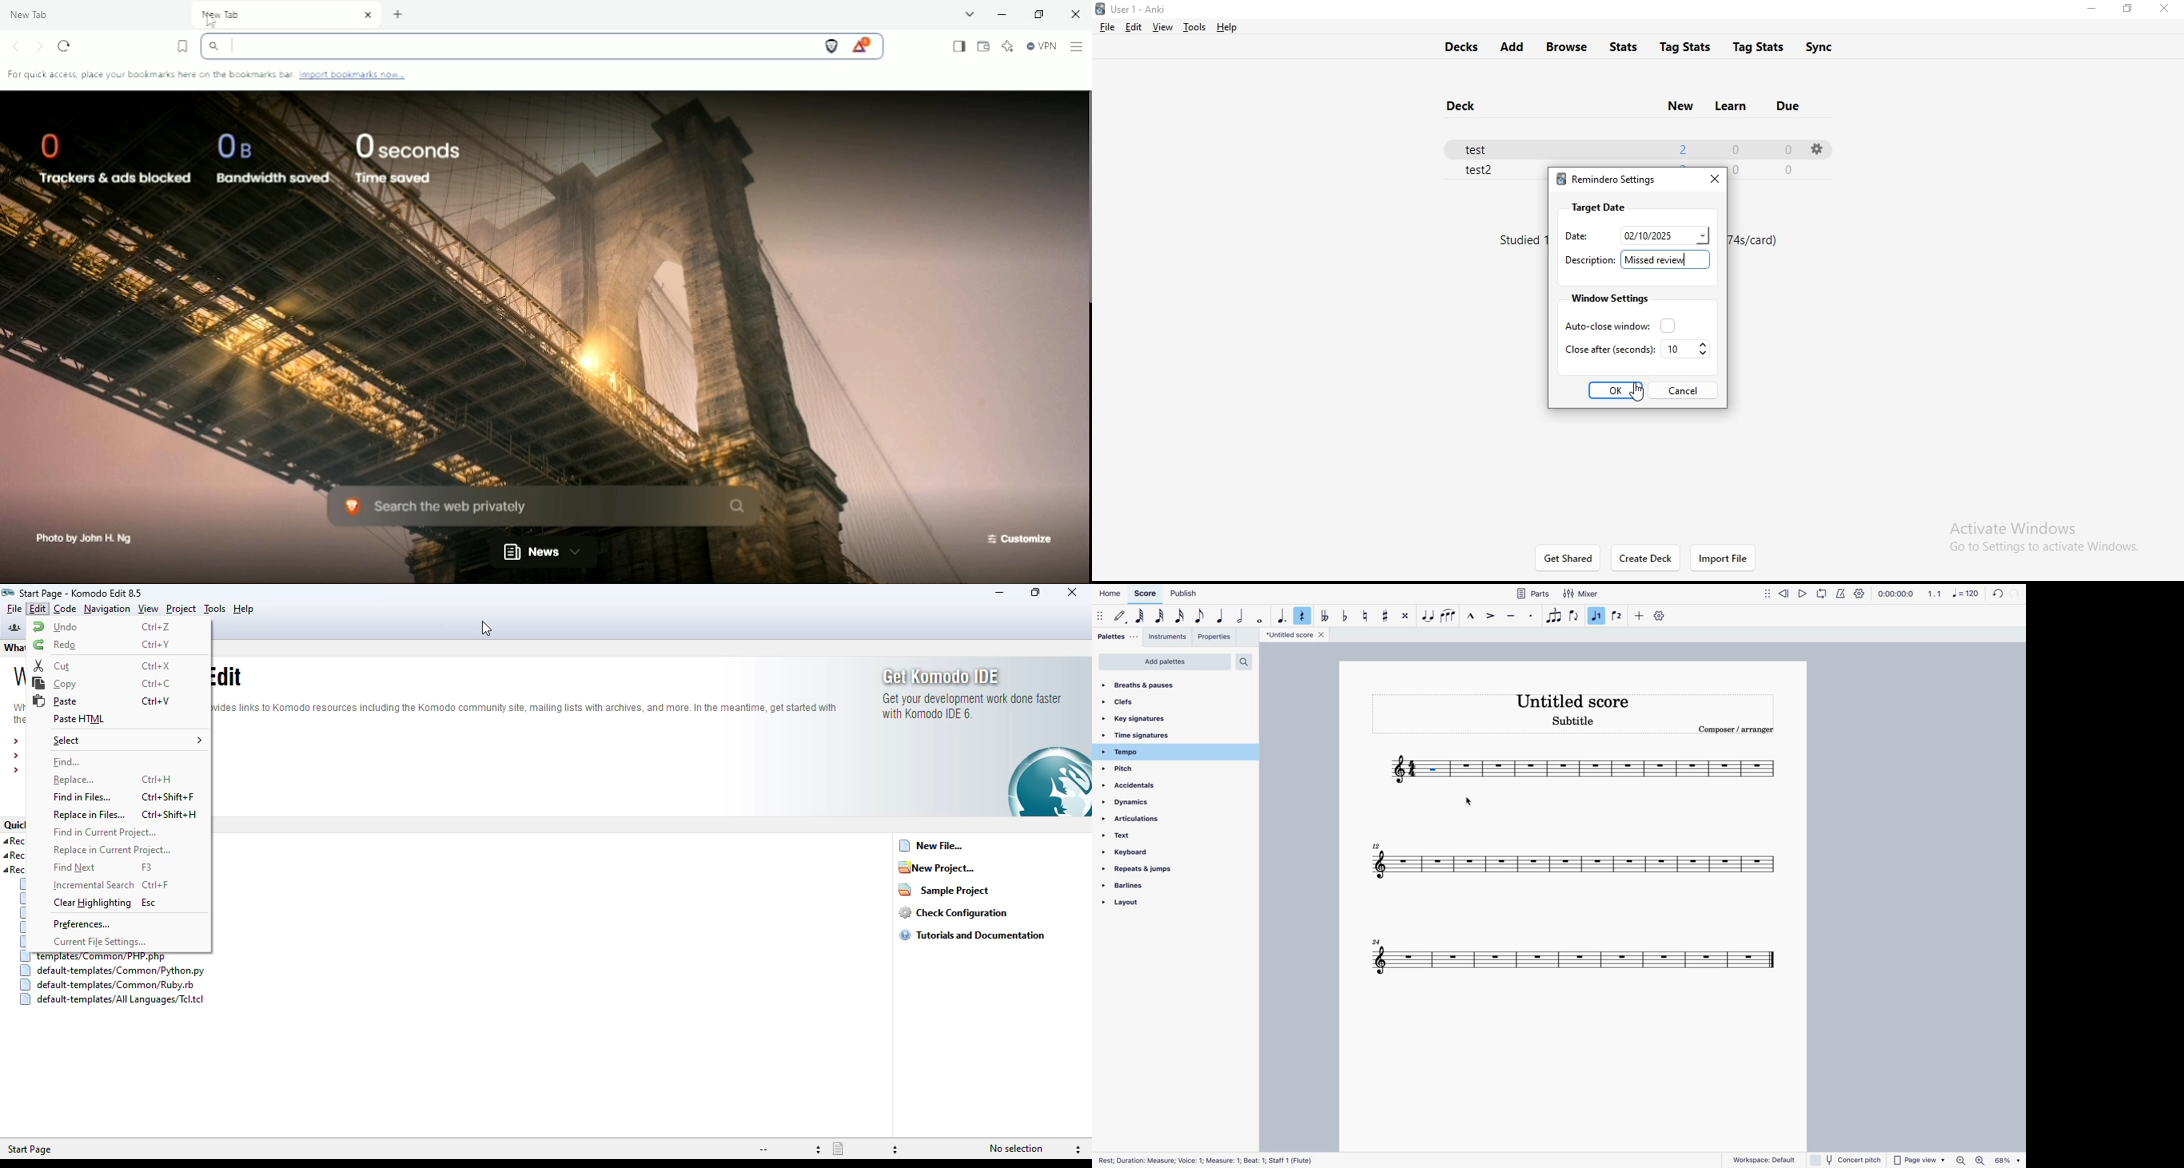  I want to click on key signatures, so click(1165, 717).